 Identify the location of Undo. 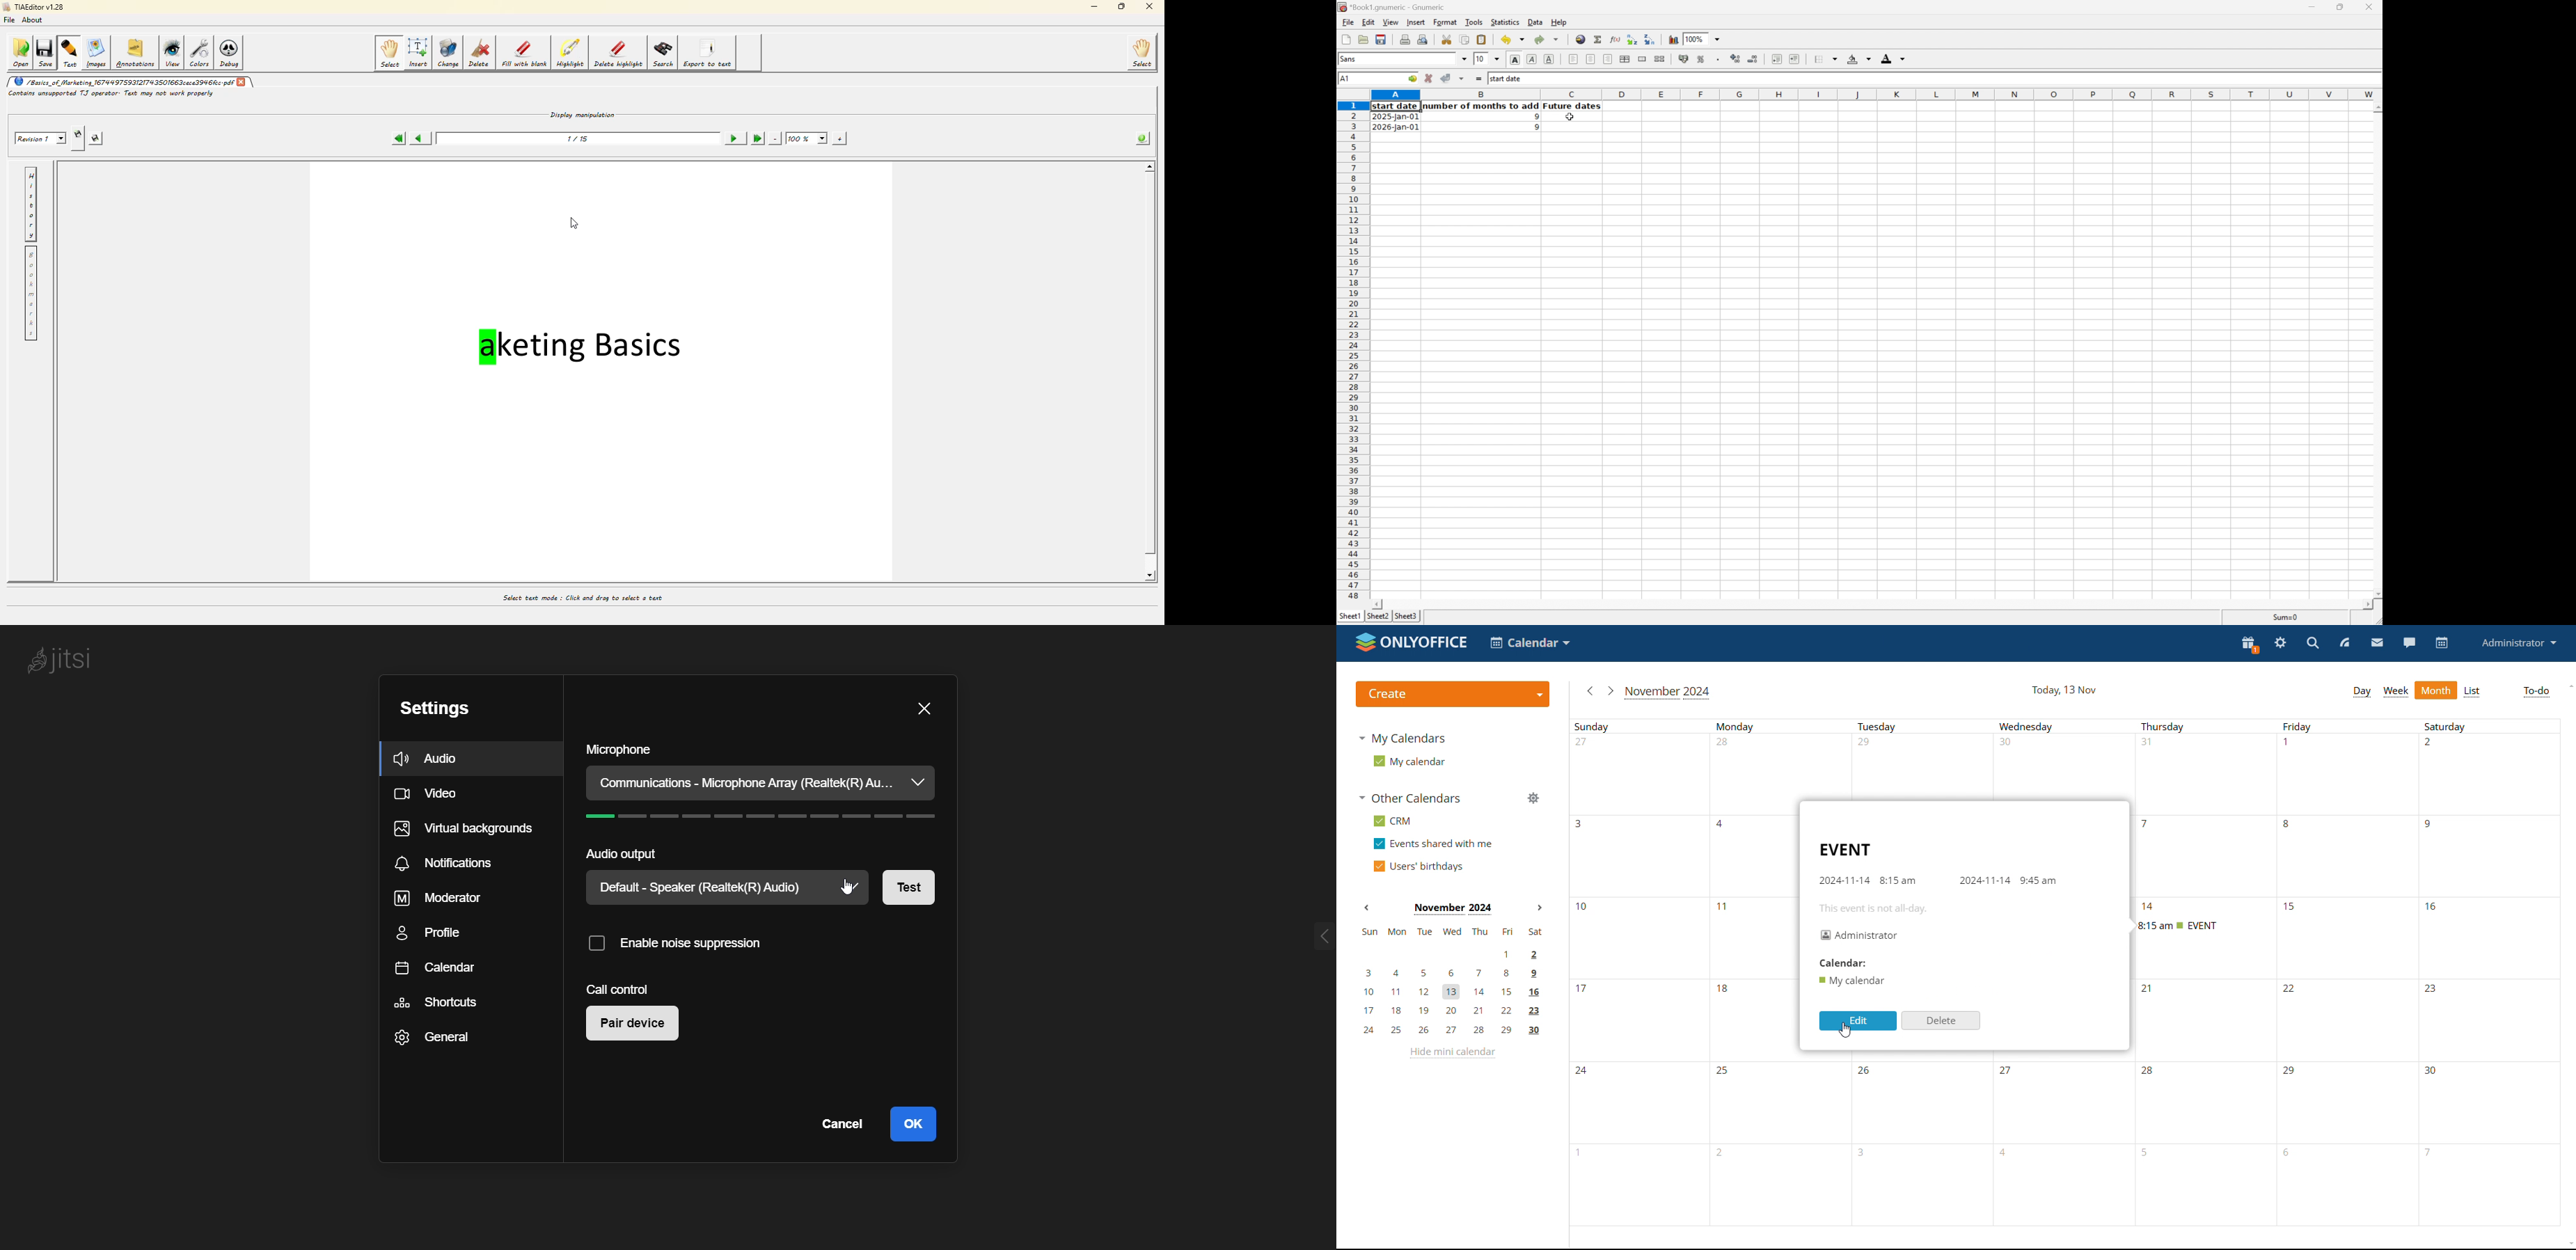
(1512, 40).